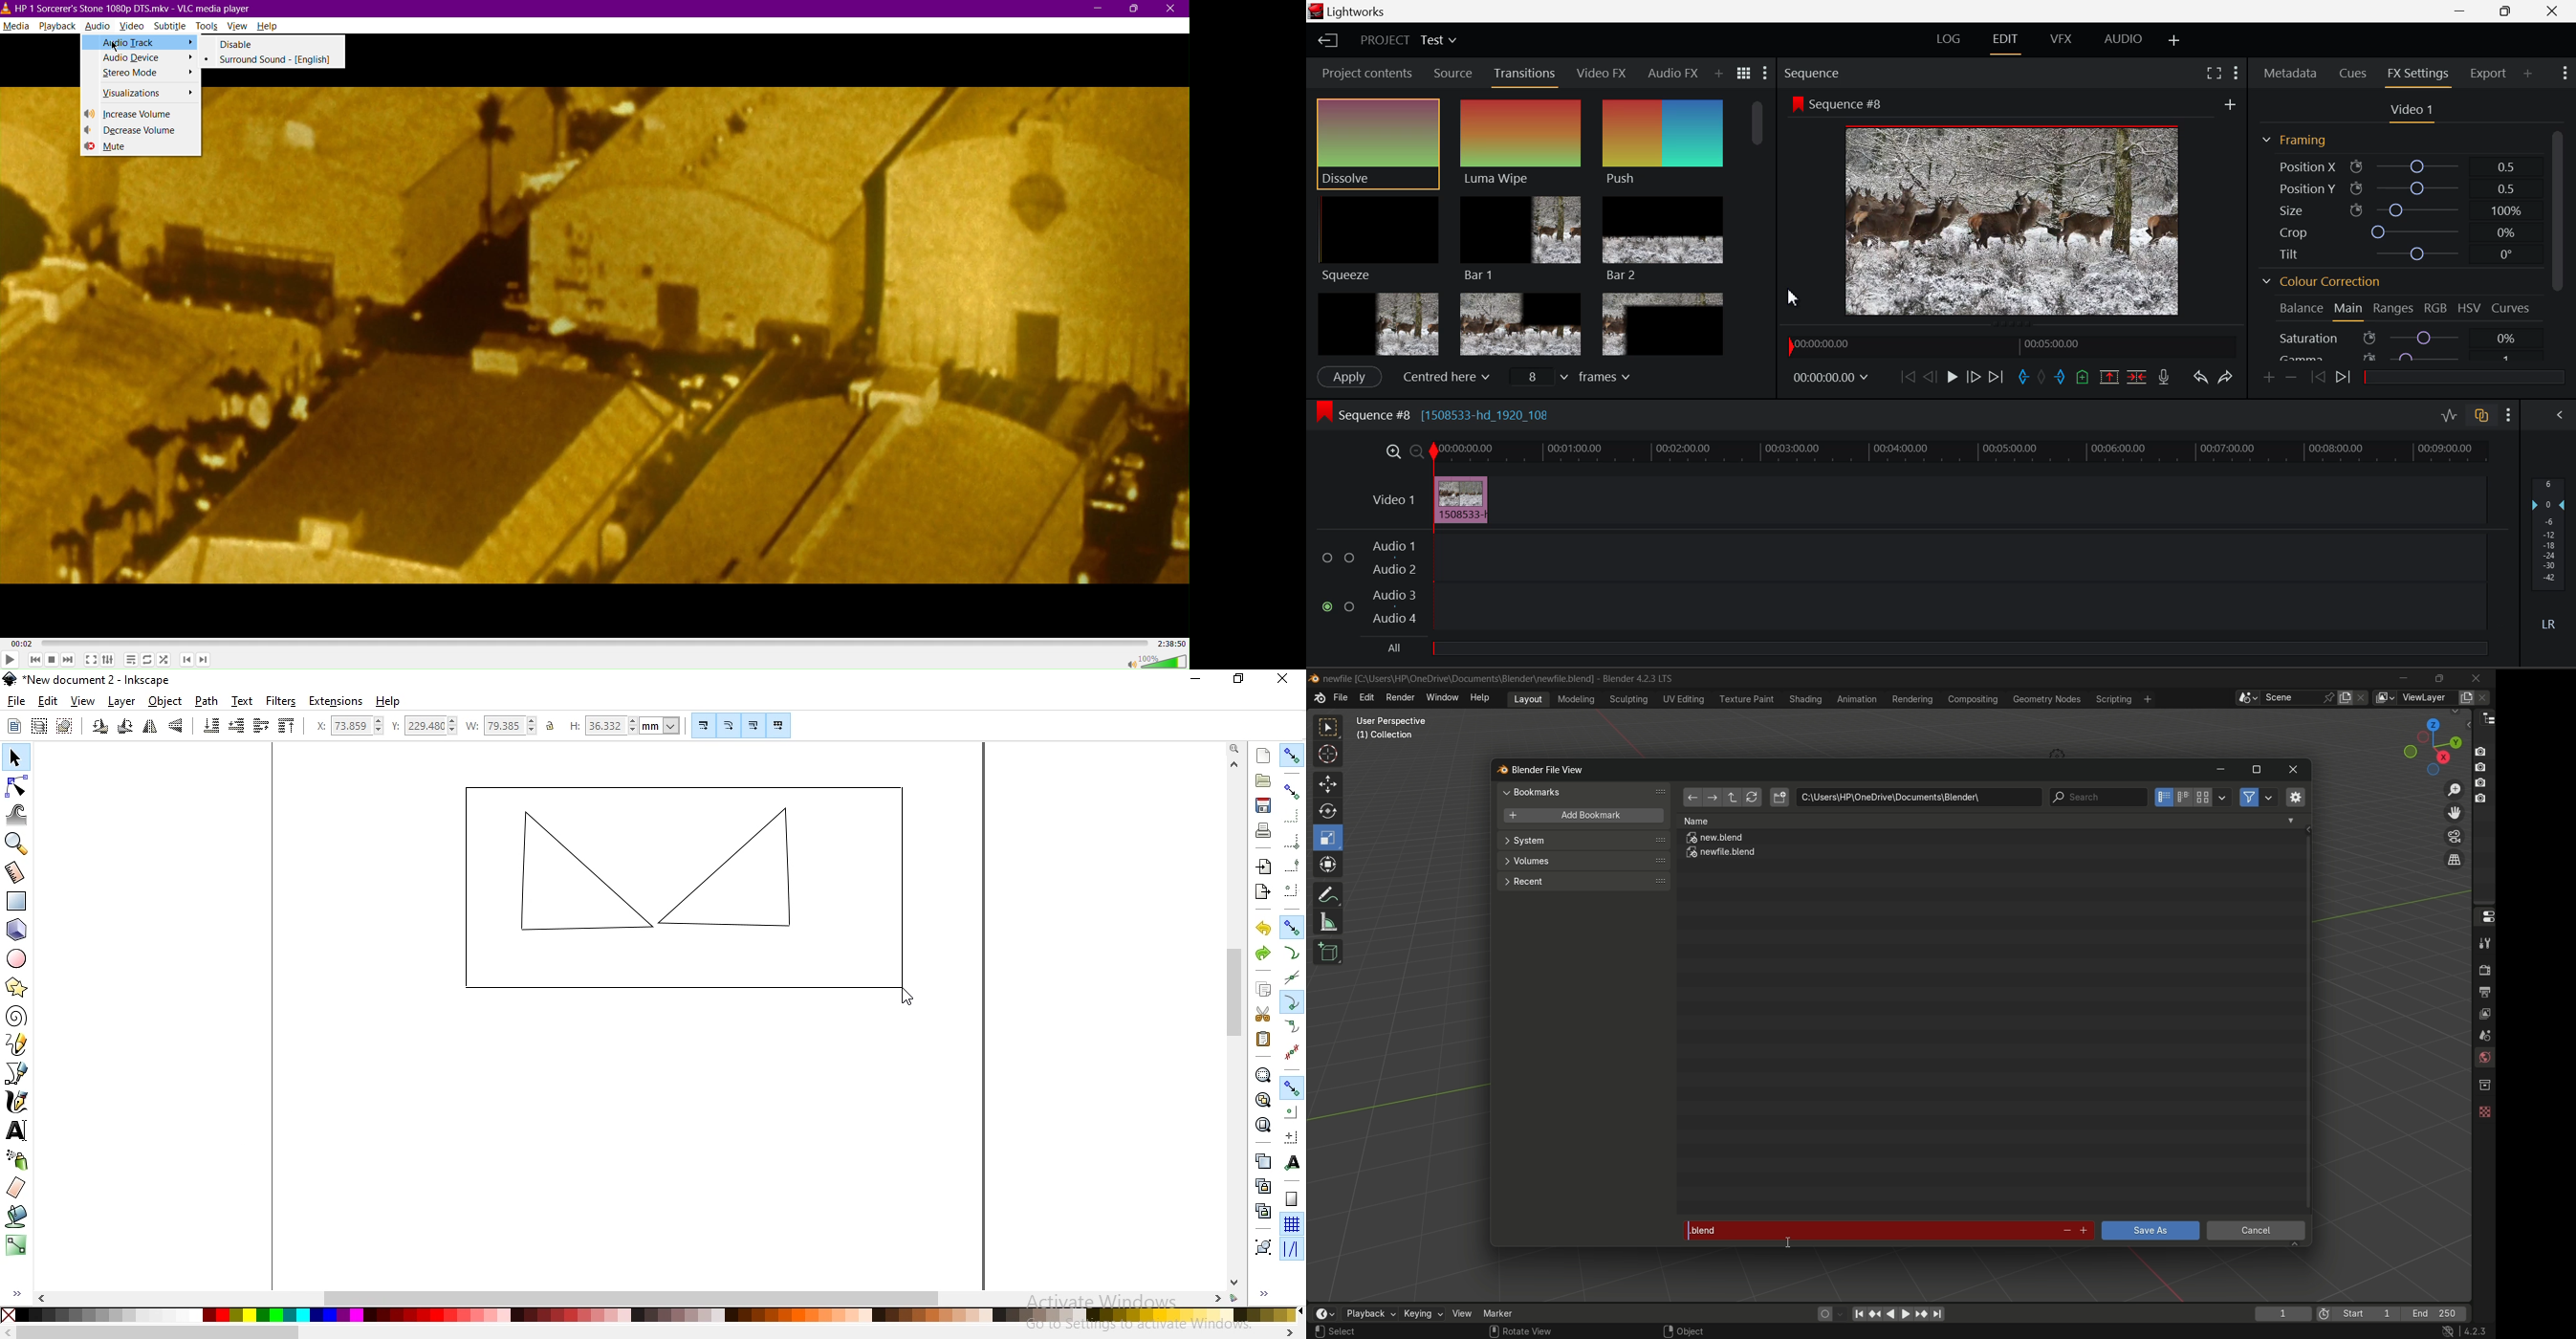 The width and height of the screenshot is (2576, 1344). Describe the element at coordinates (2282, 1314) in the screenshot. I see `current frame` at that location.